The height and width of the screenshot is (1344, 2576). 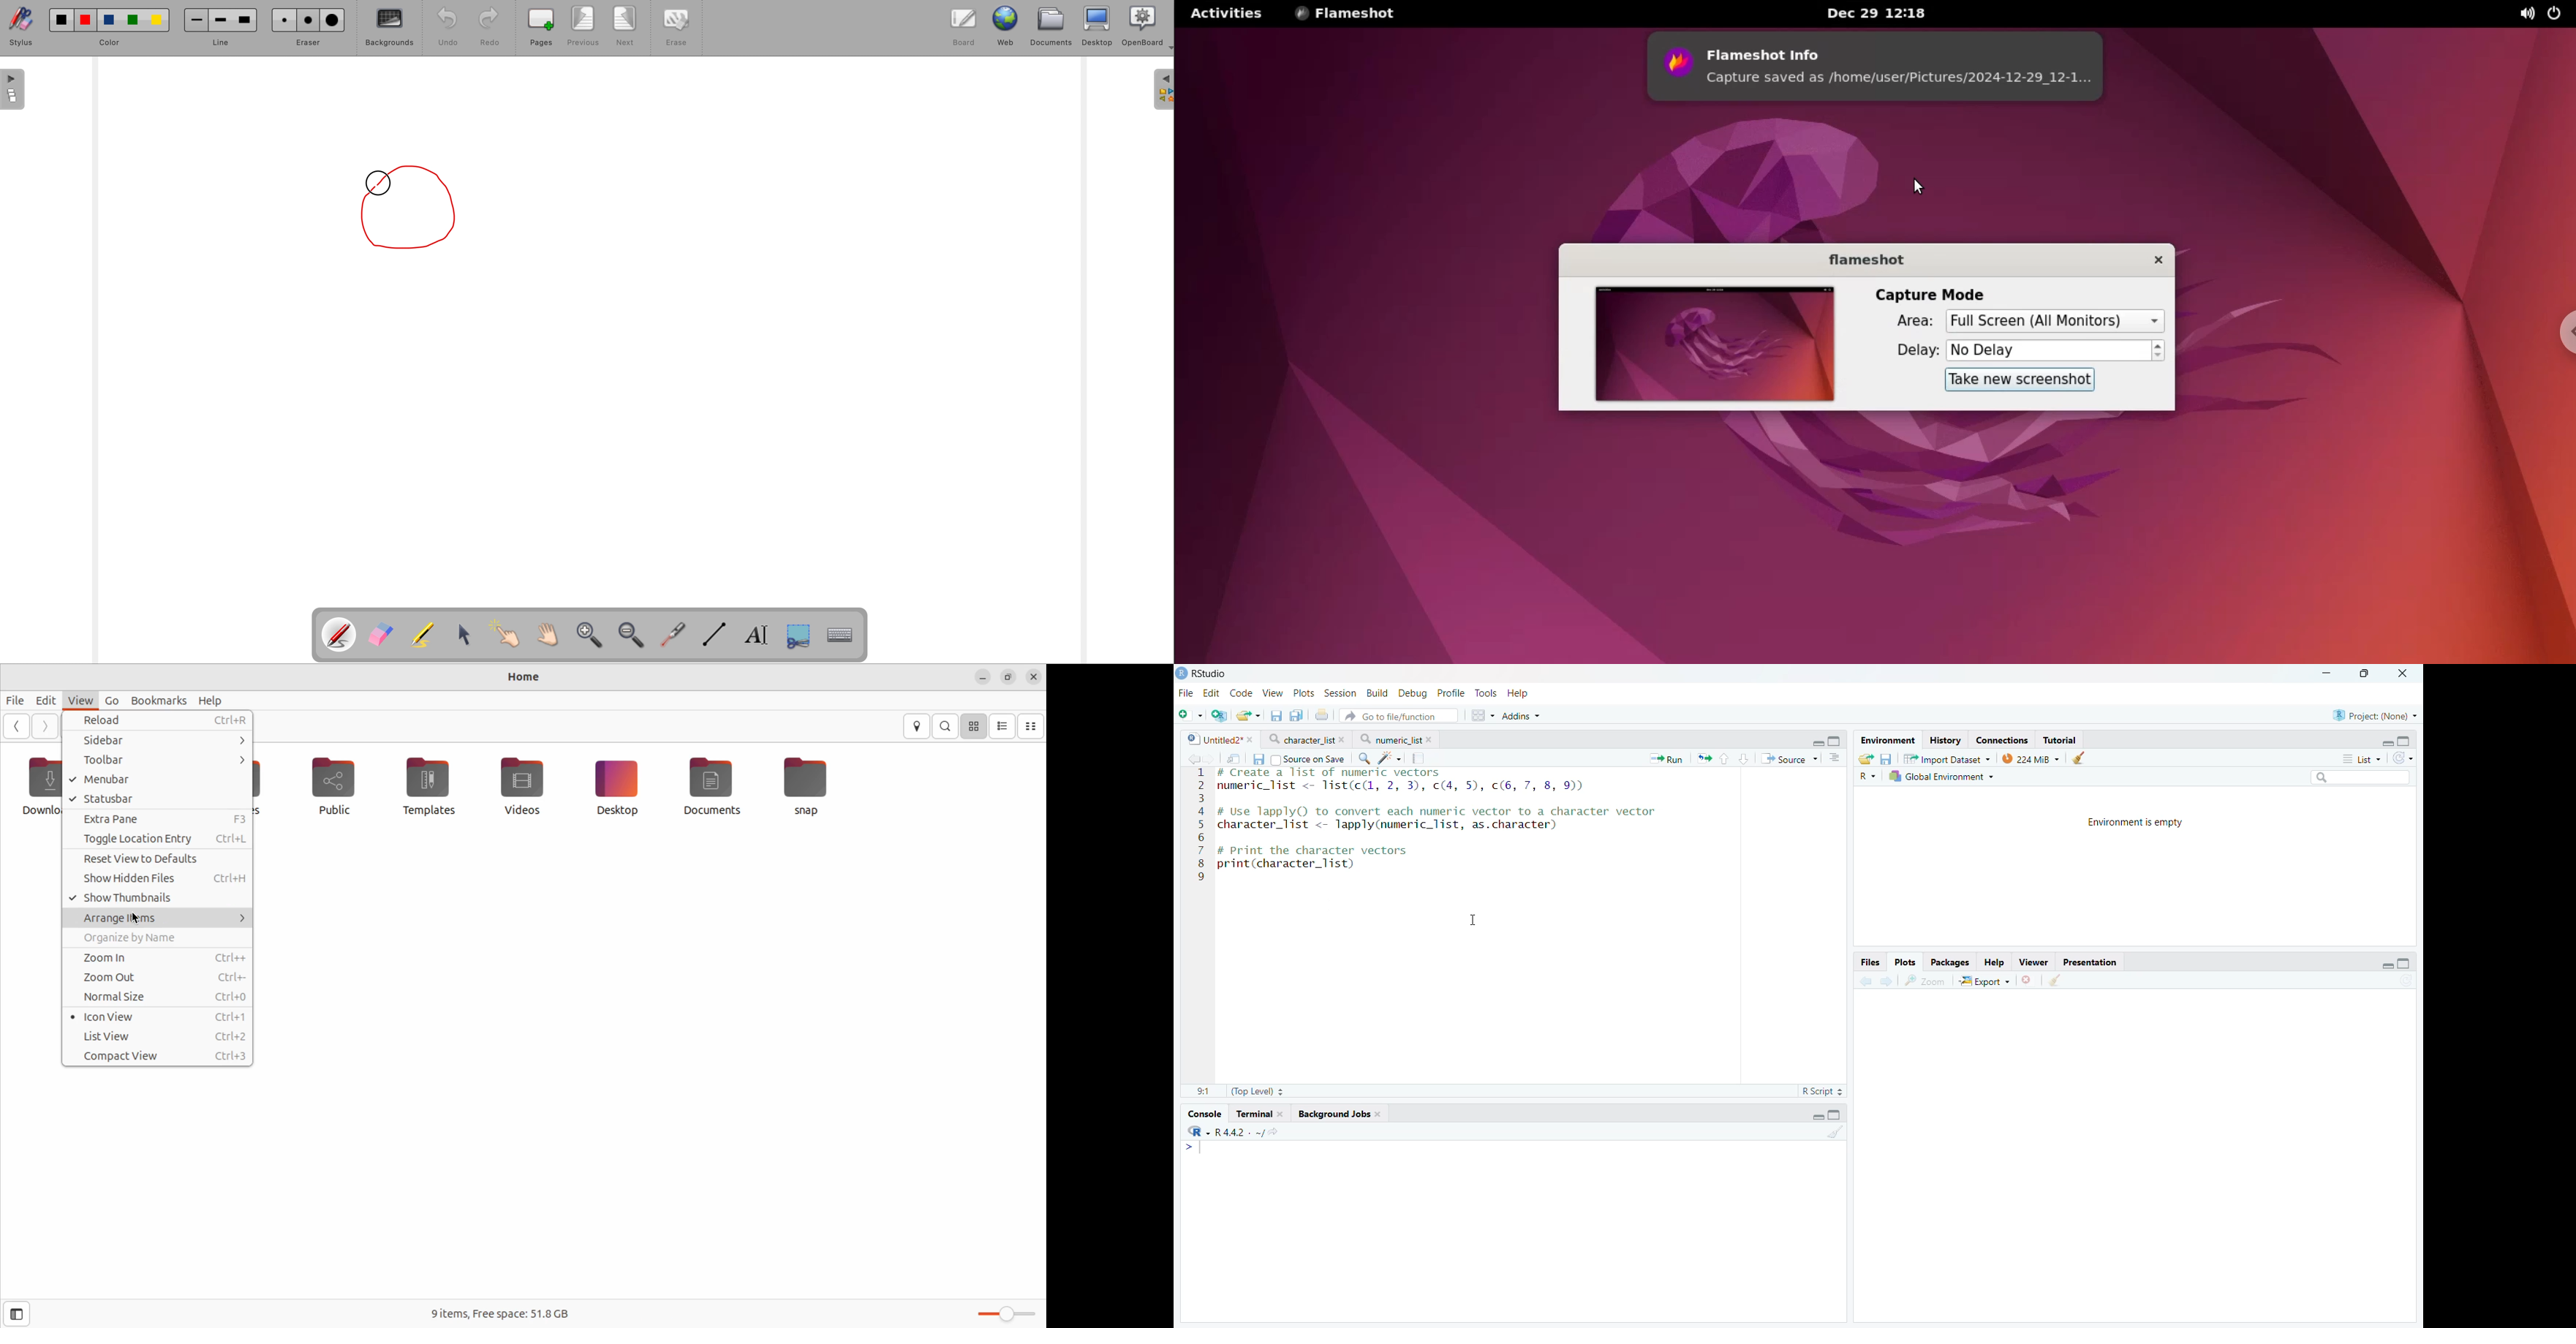 I want to click on Tools, so click(x=1486, y=693).